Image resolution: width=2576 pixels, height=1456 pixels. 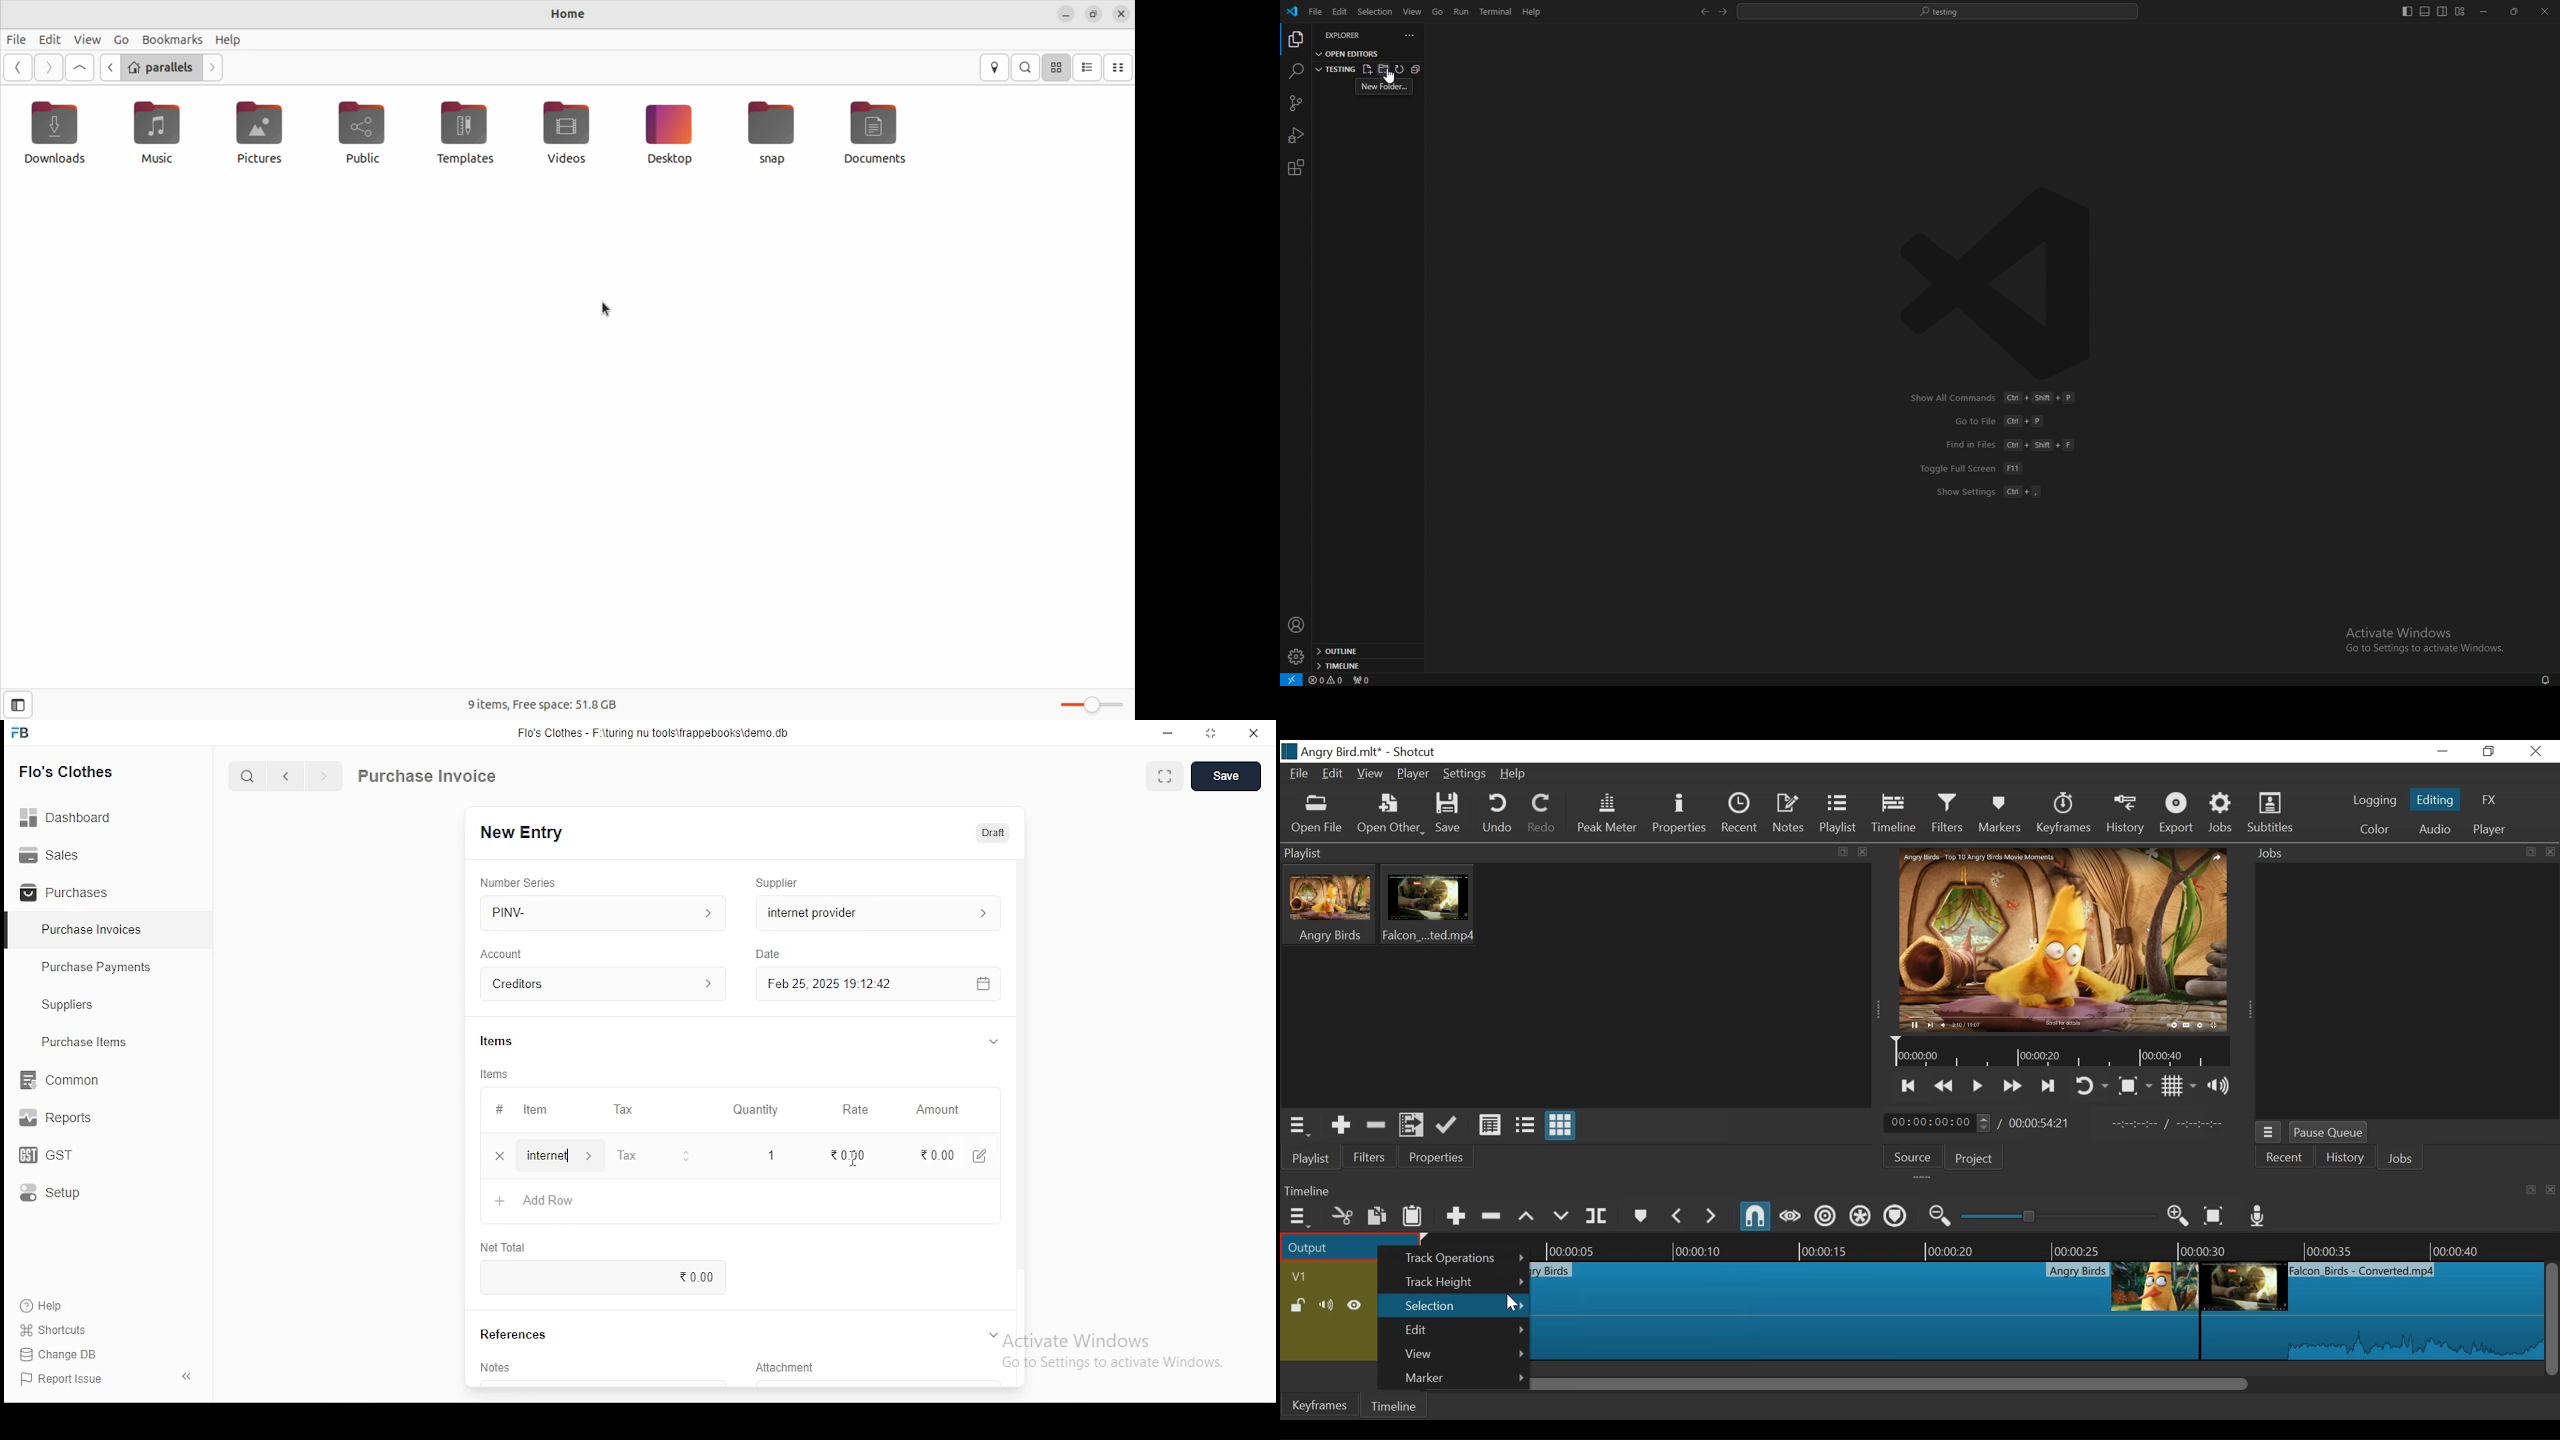 I want to click on activate windows, so click(x=2420, y=634).